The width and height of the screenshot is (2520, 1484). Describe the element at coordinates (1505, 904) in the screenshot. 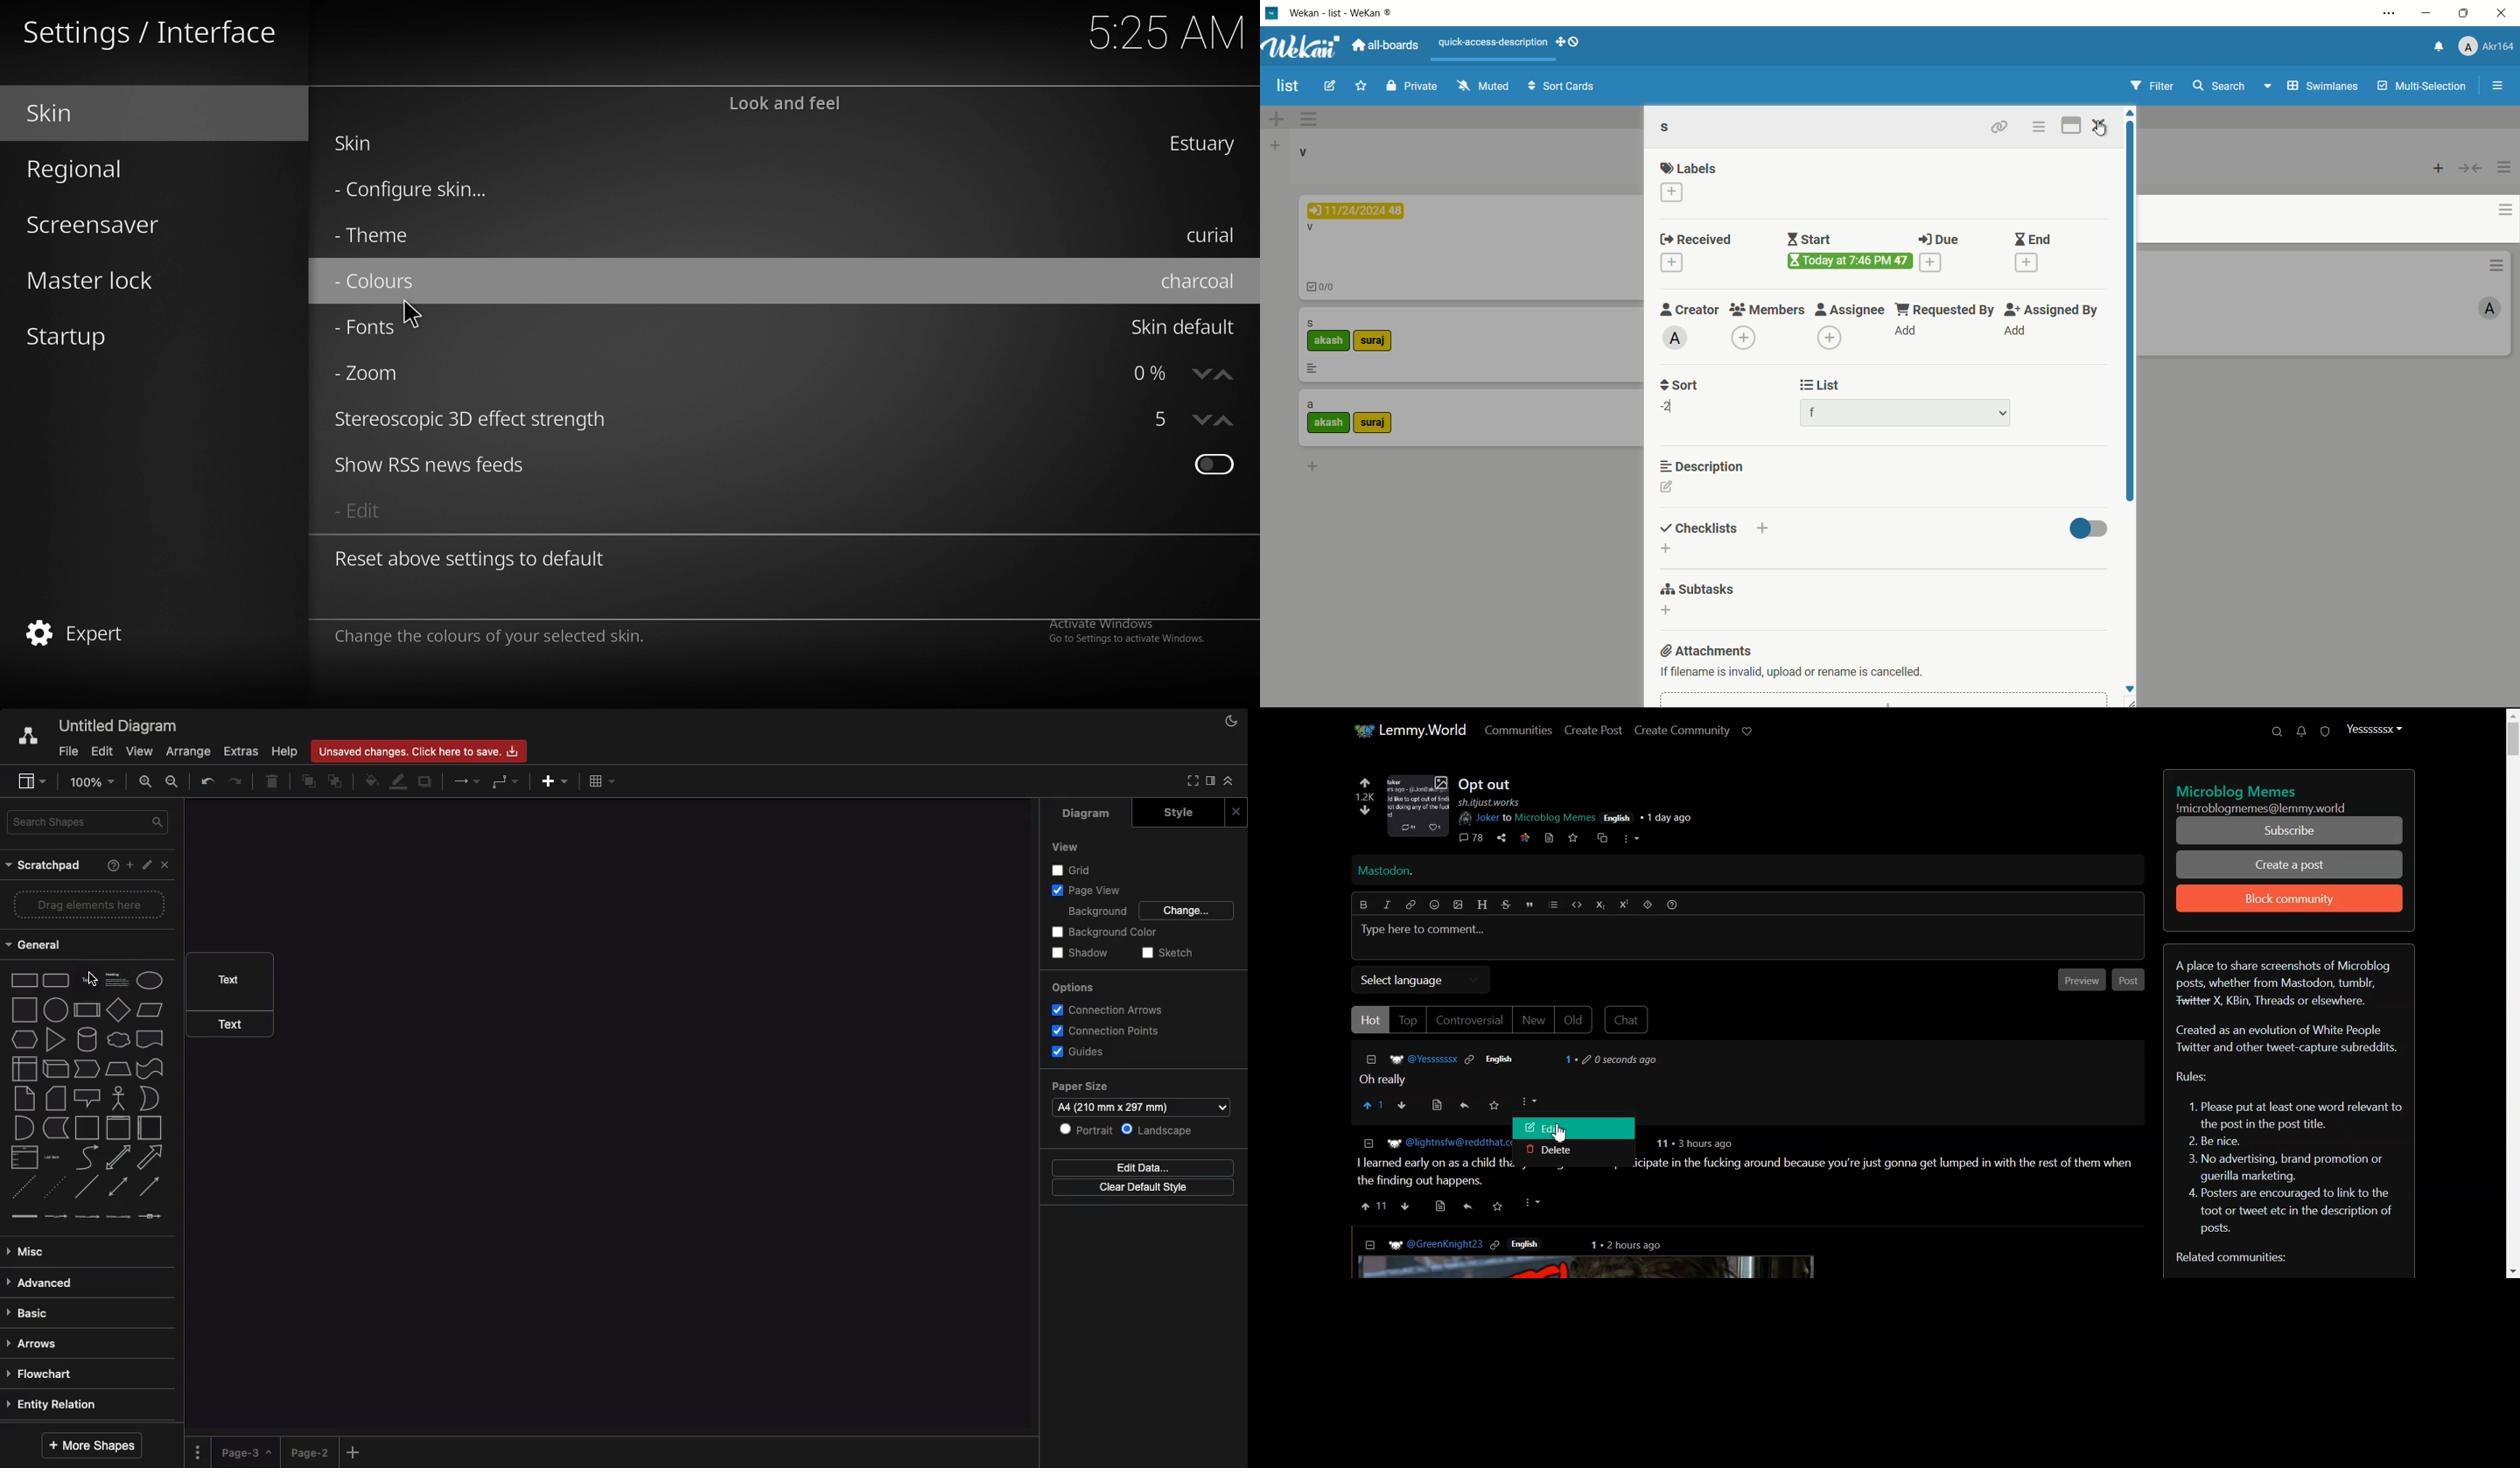

I see `Strikethrough` at that location.